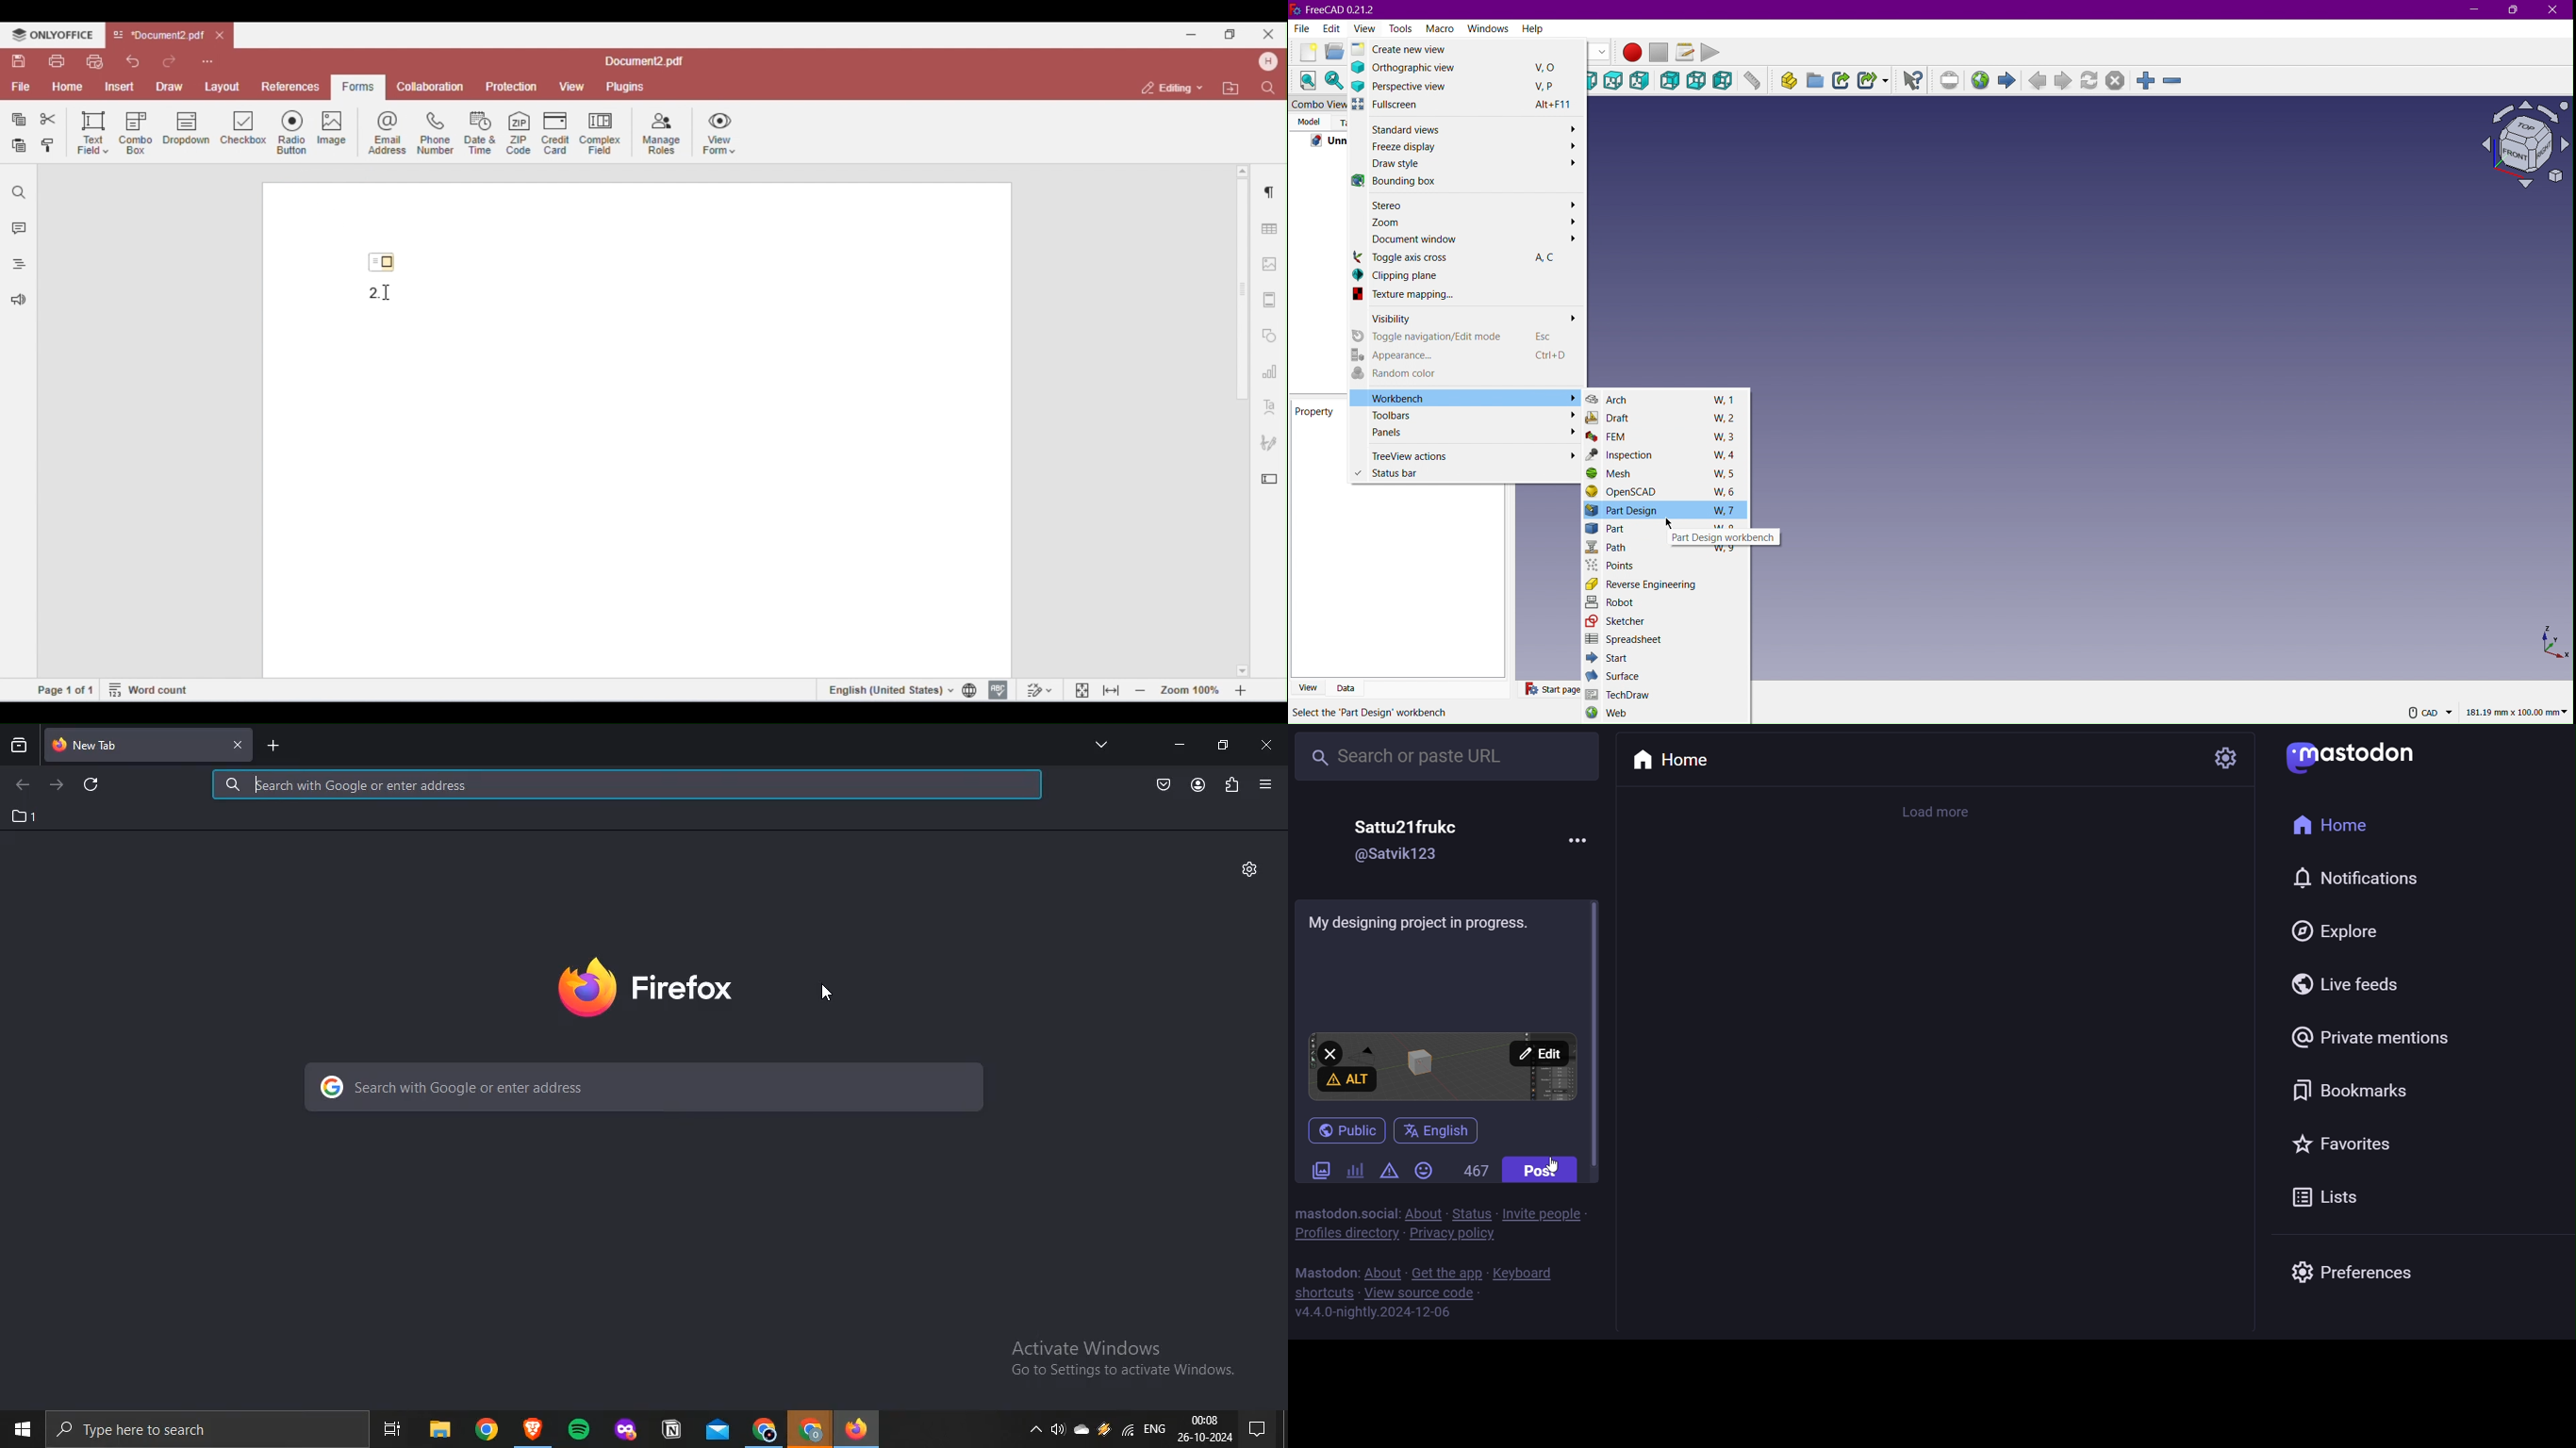 The height and width of the screenshot is (1456, 2576). Describe the element at coordinates (1425, 1170) in the screenshot. I see `emoji` at that location.